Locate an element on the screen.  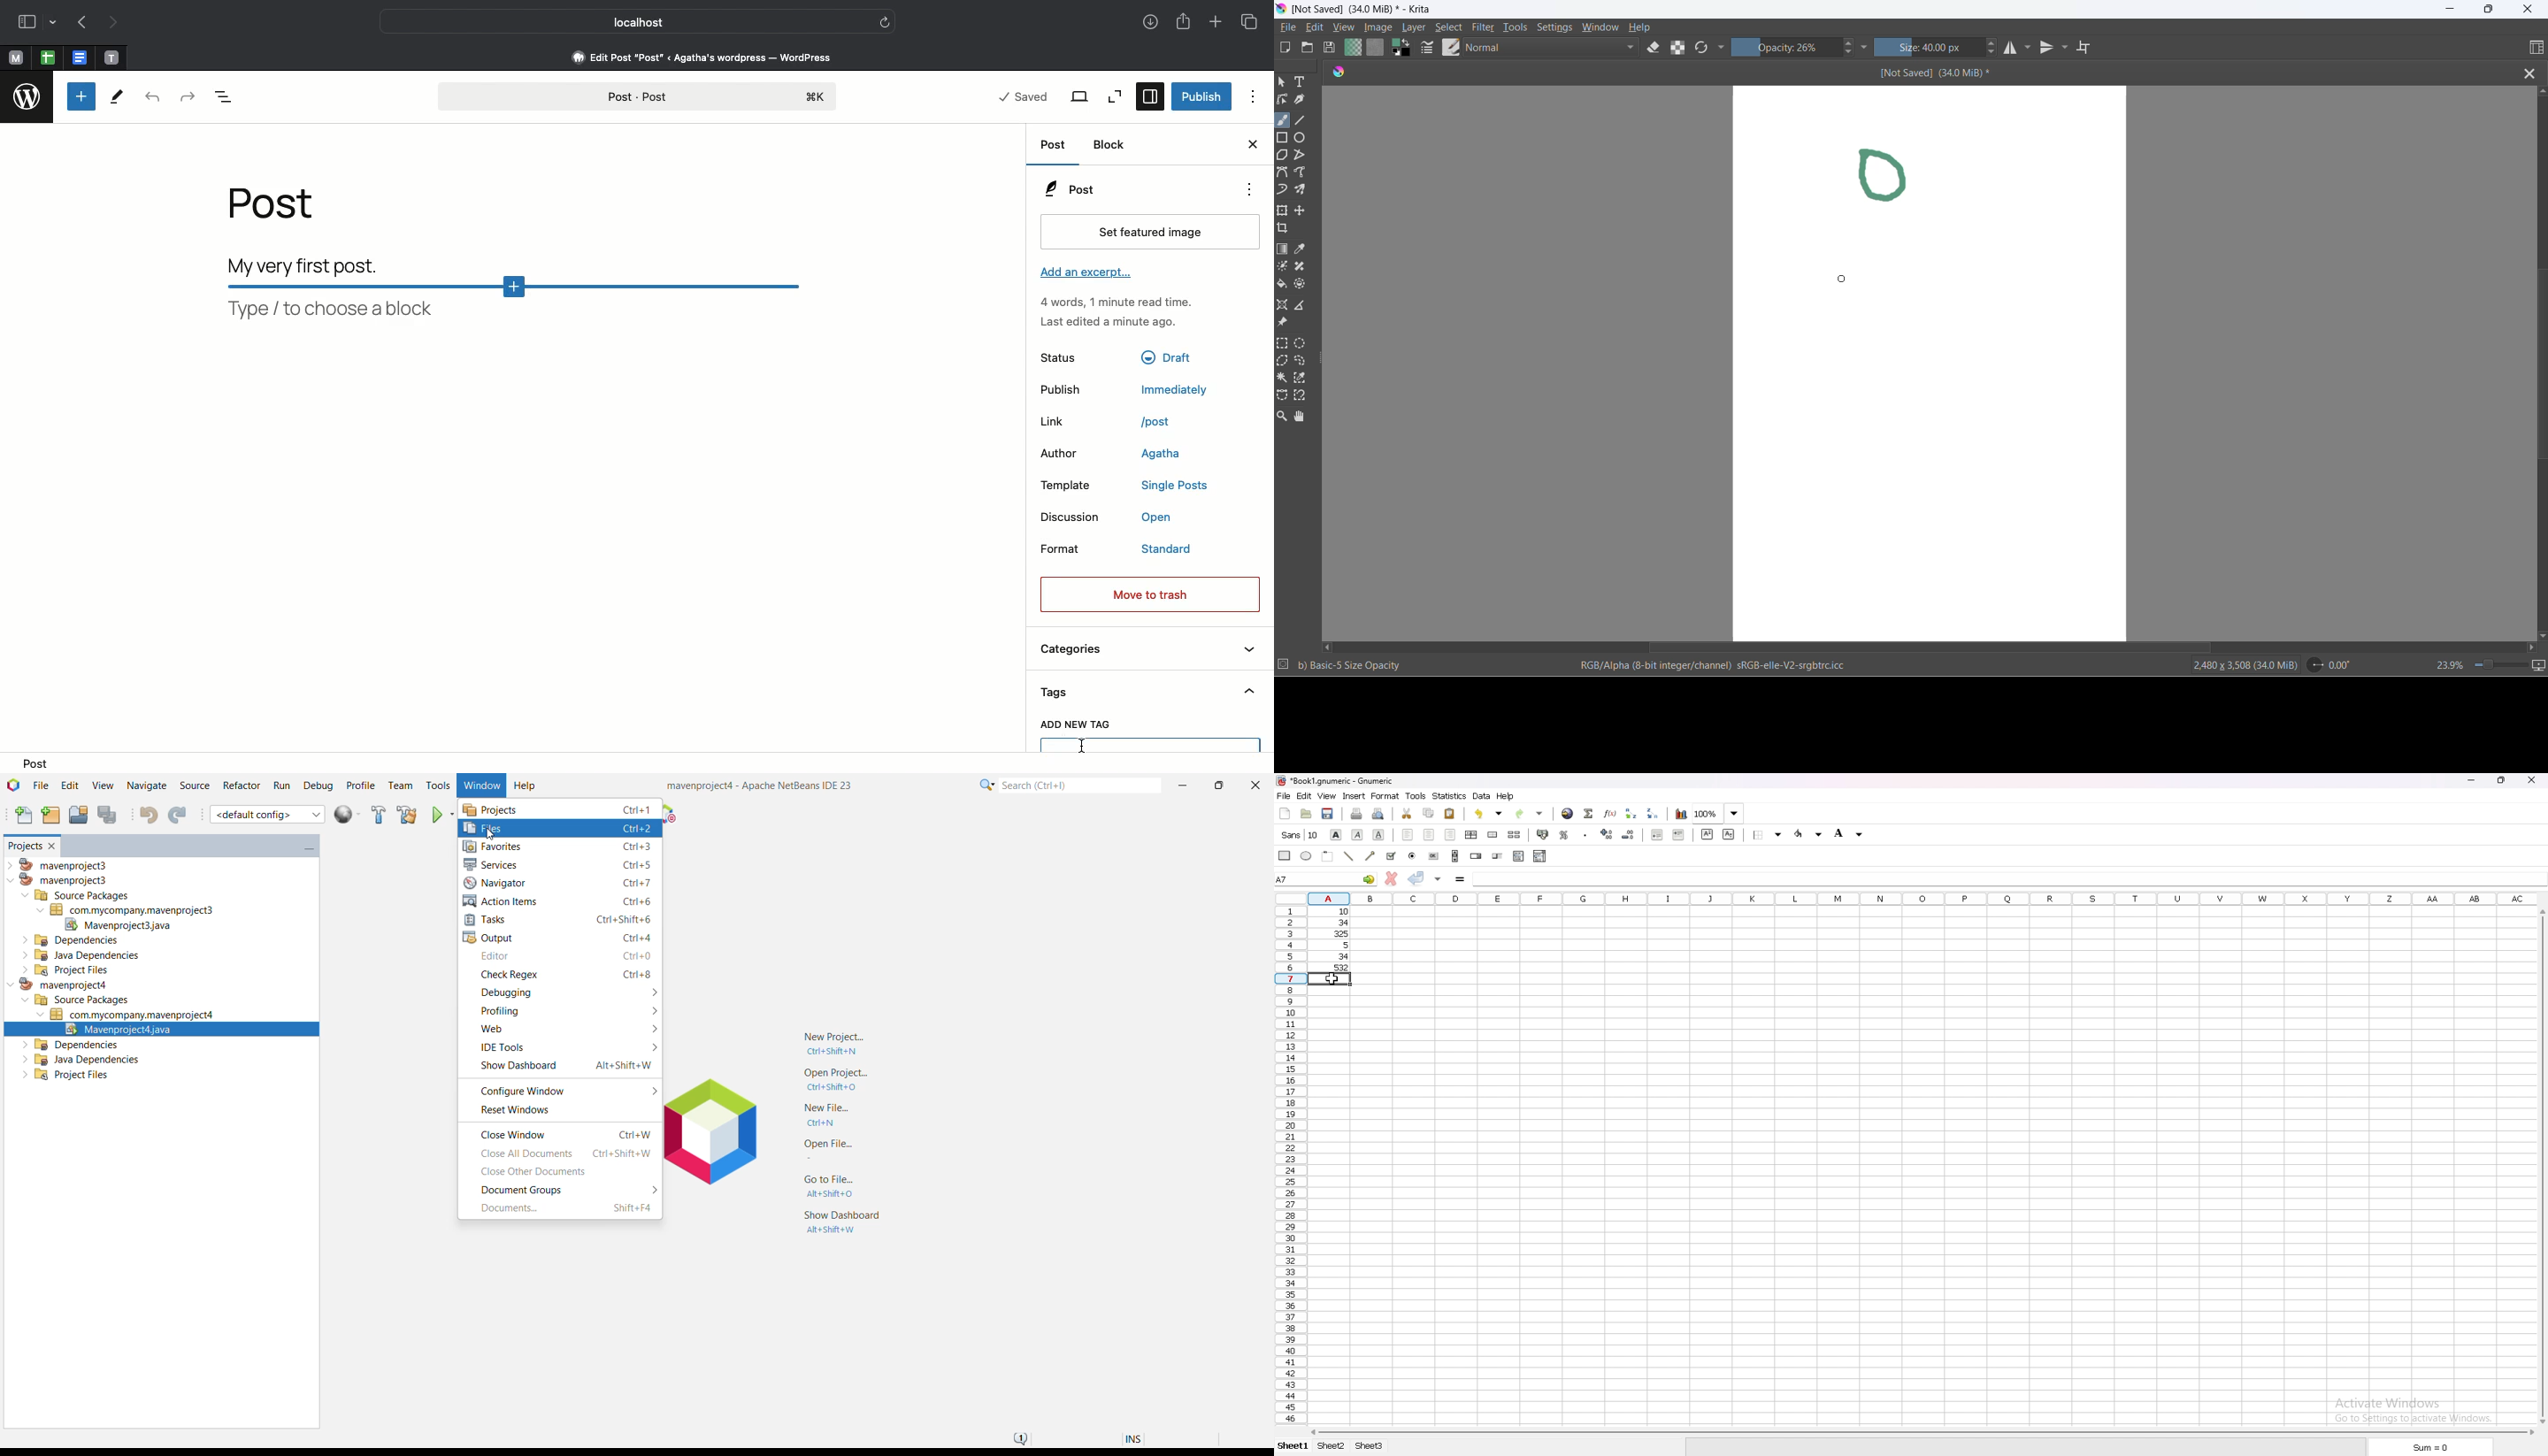
percentage is located at coordinates (1565, 835).